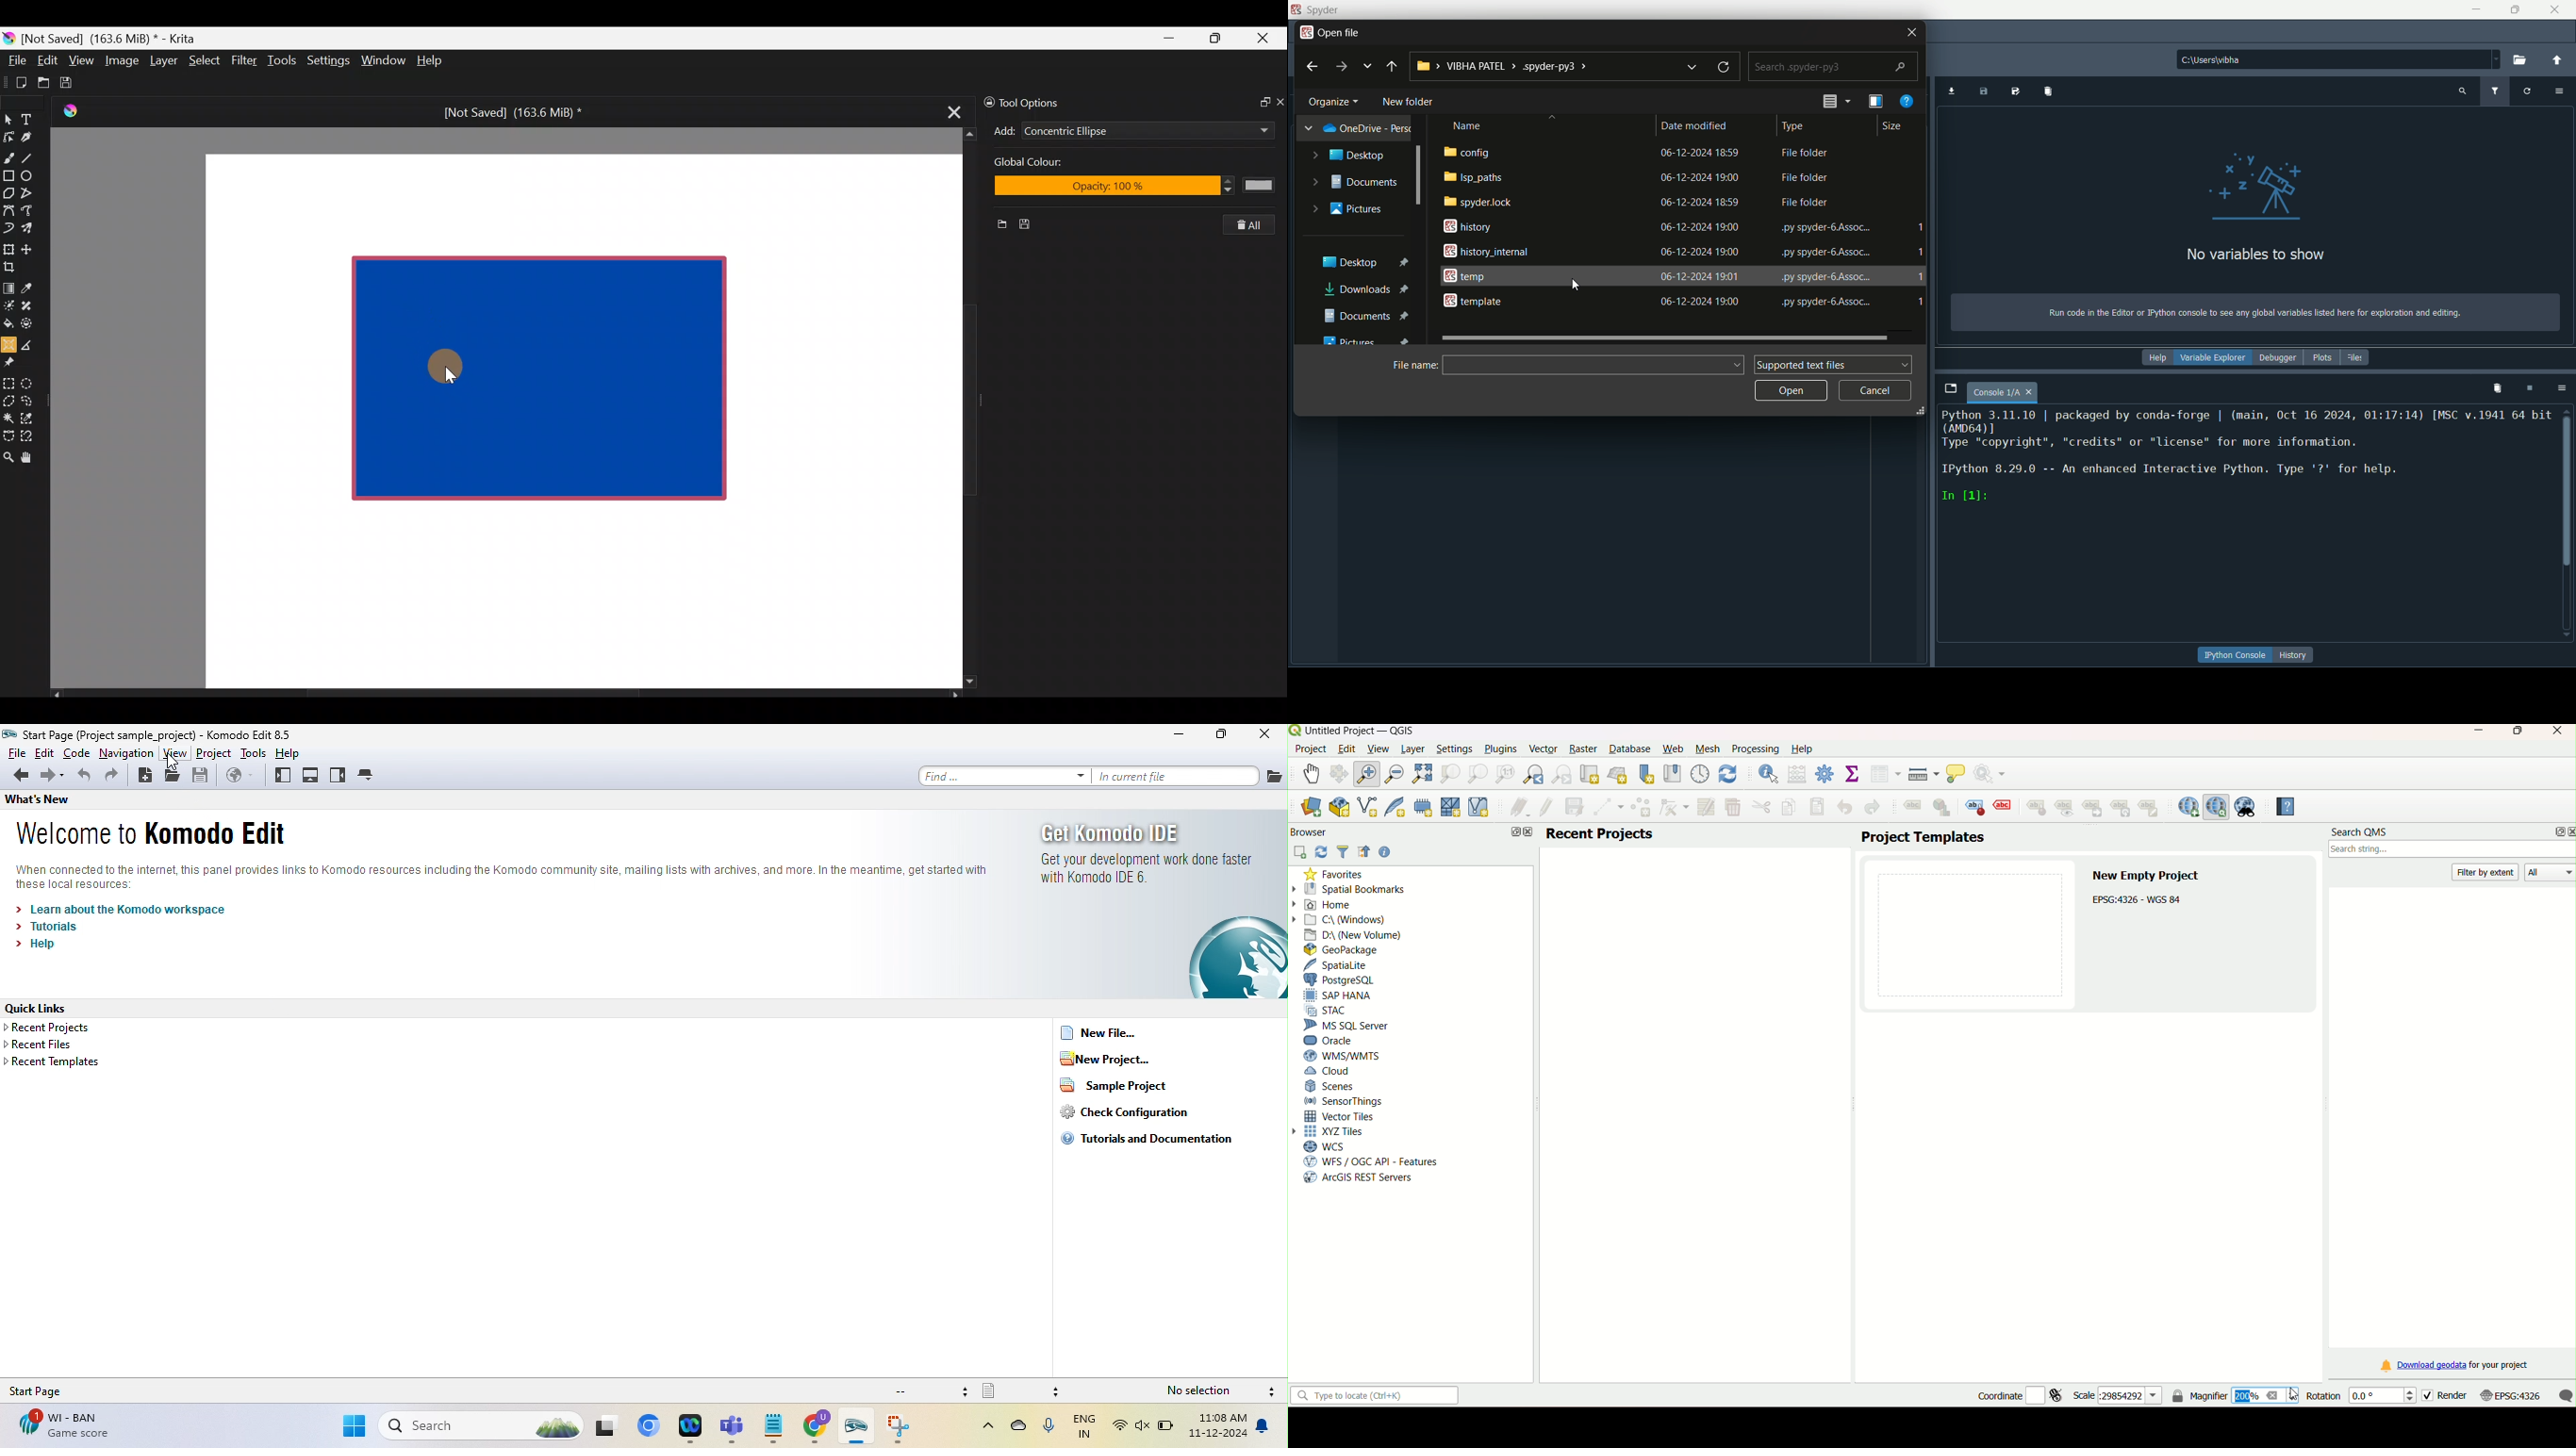 The height and width of the screenshot is (1456, 2576). What do you see at coordinates (432, 62) in the screenshot?
I see `Help` at bounding box center [432, 62].